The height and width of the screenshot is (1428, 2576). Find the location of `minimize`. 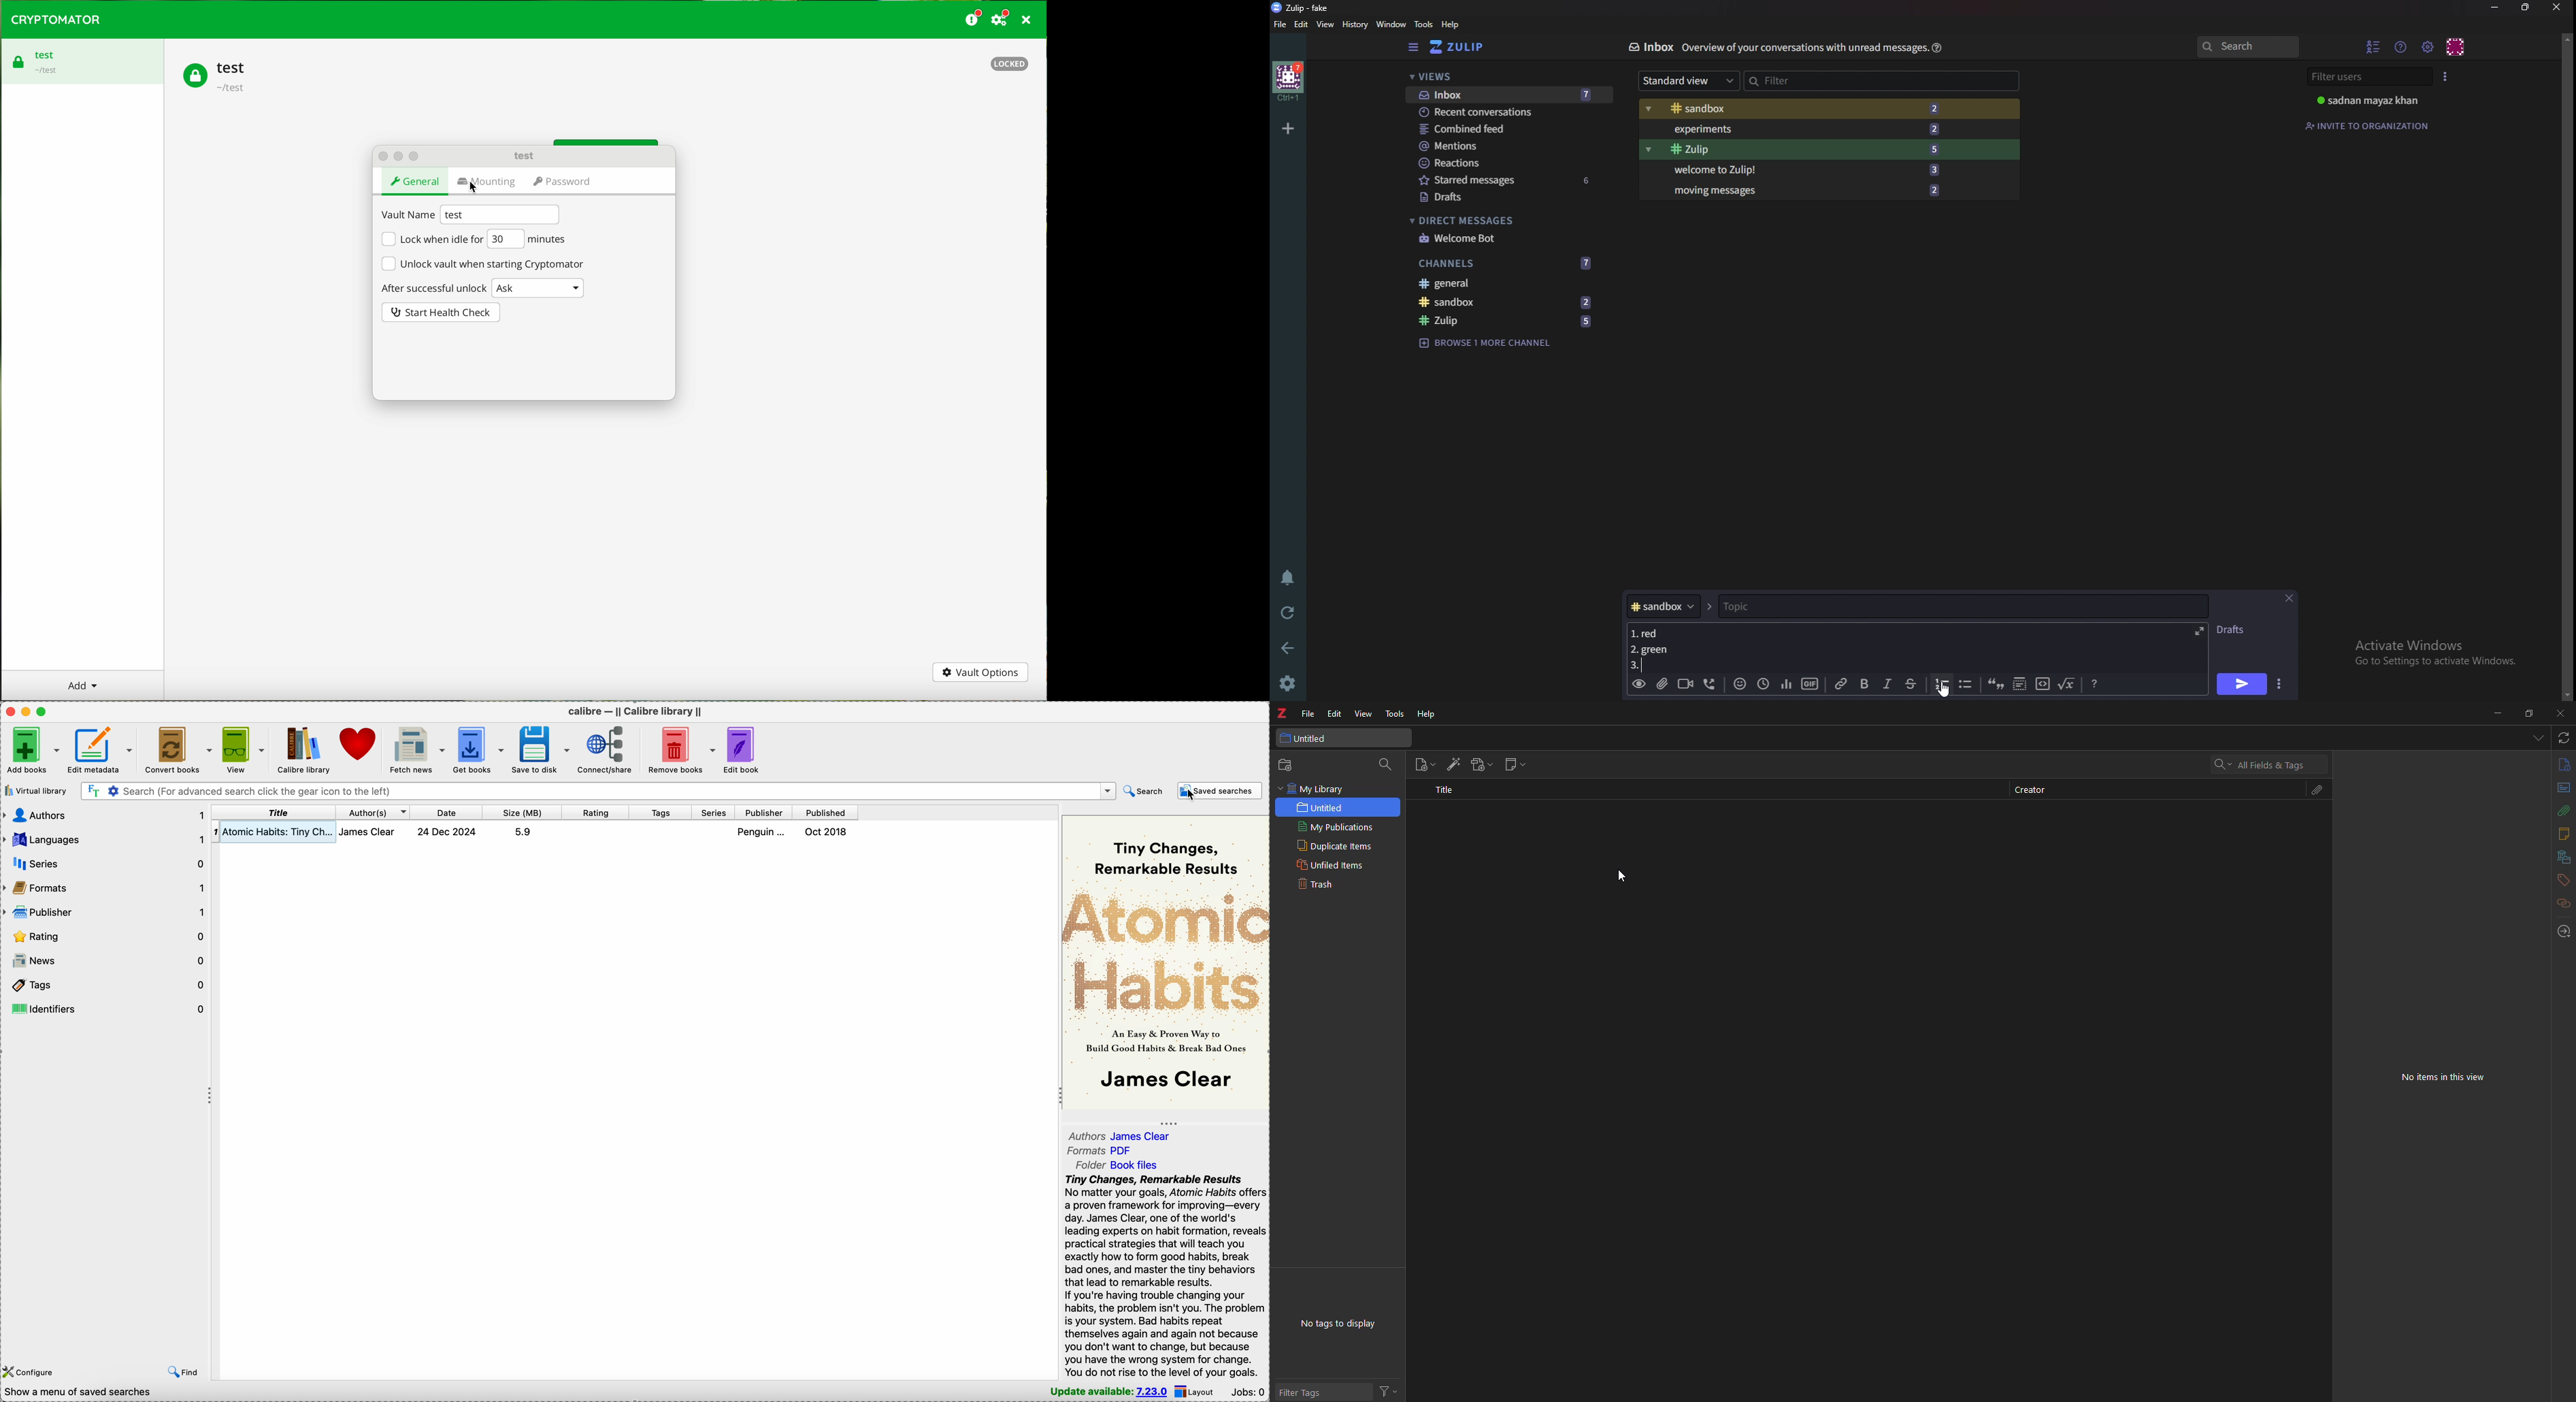

minimize is located at coordinates (2492, 715).